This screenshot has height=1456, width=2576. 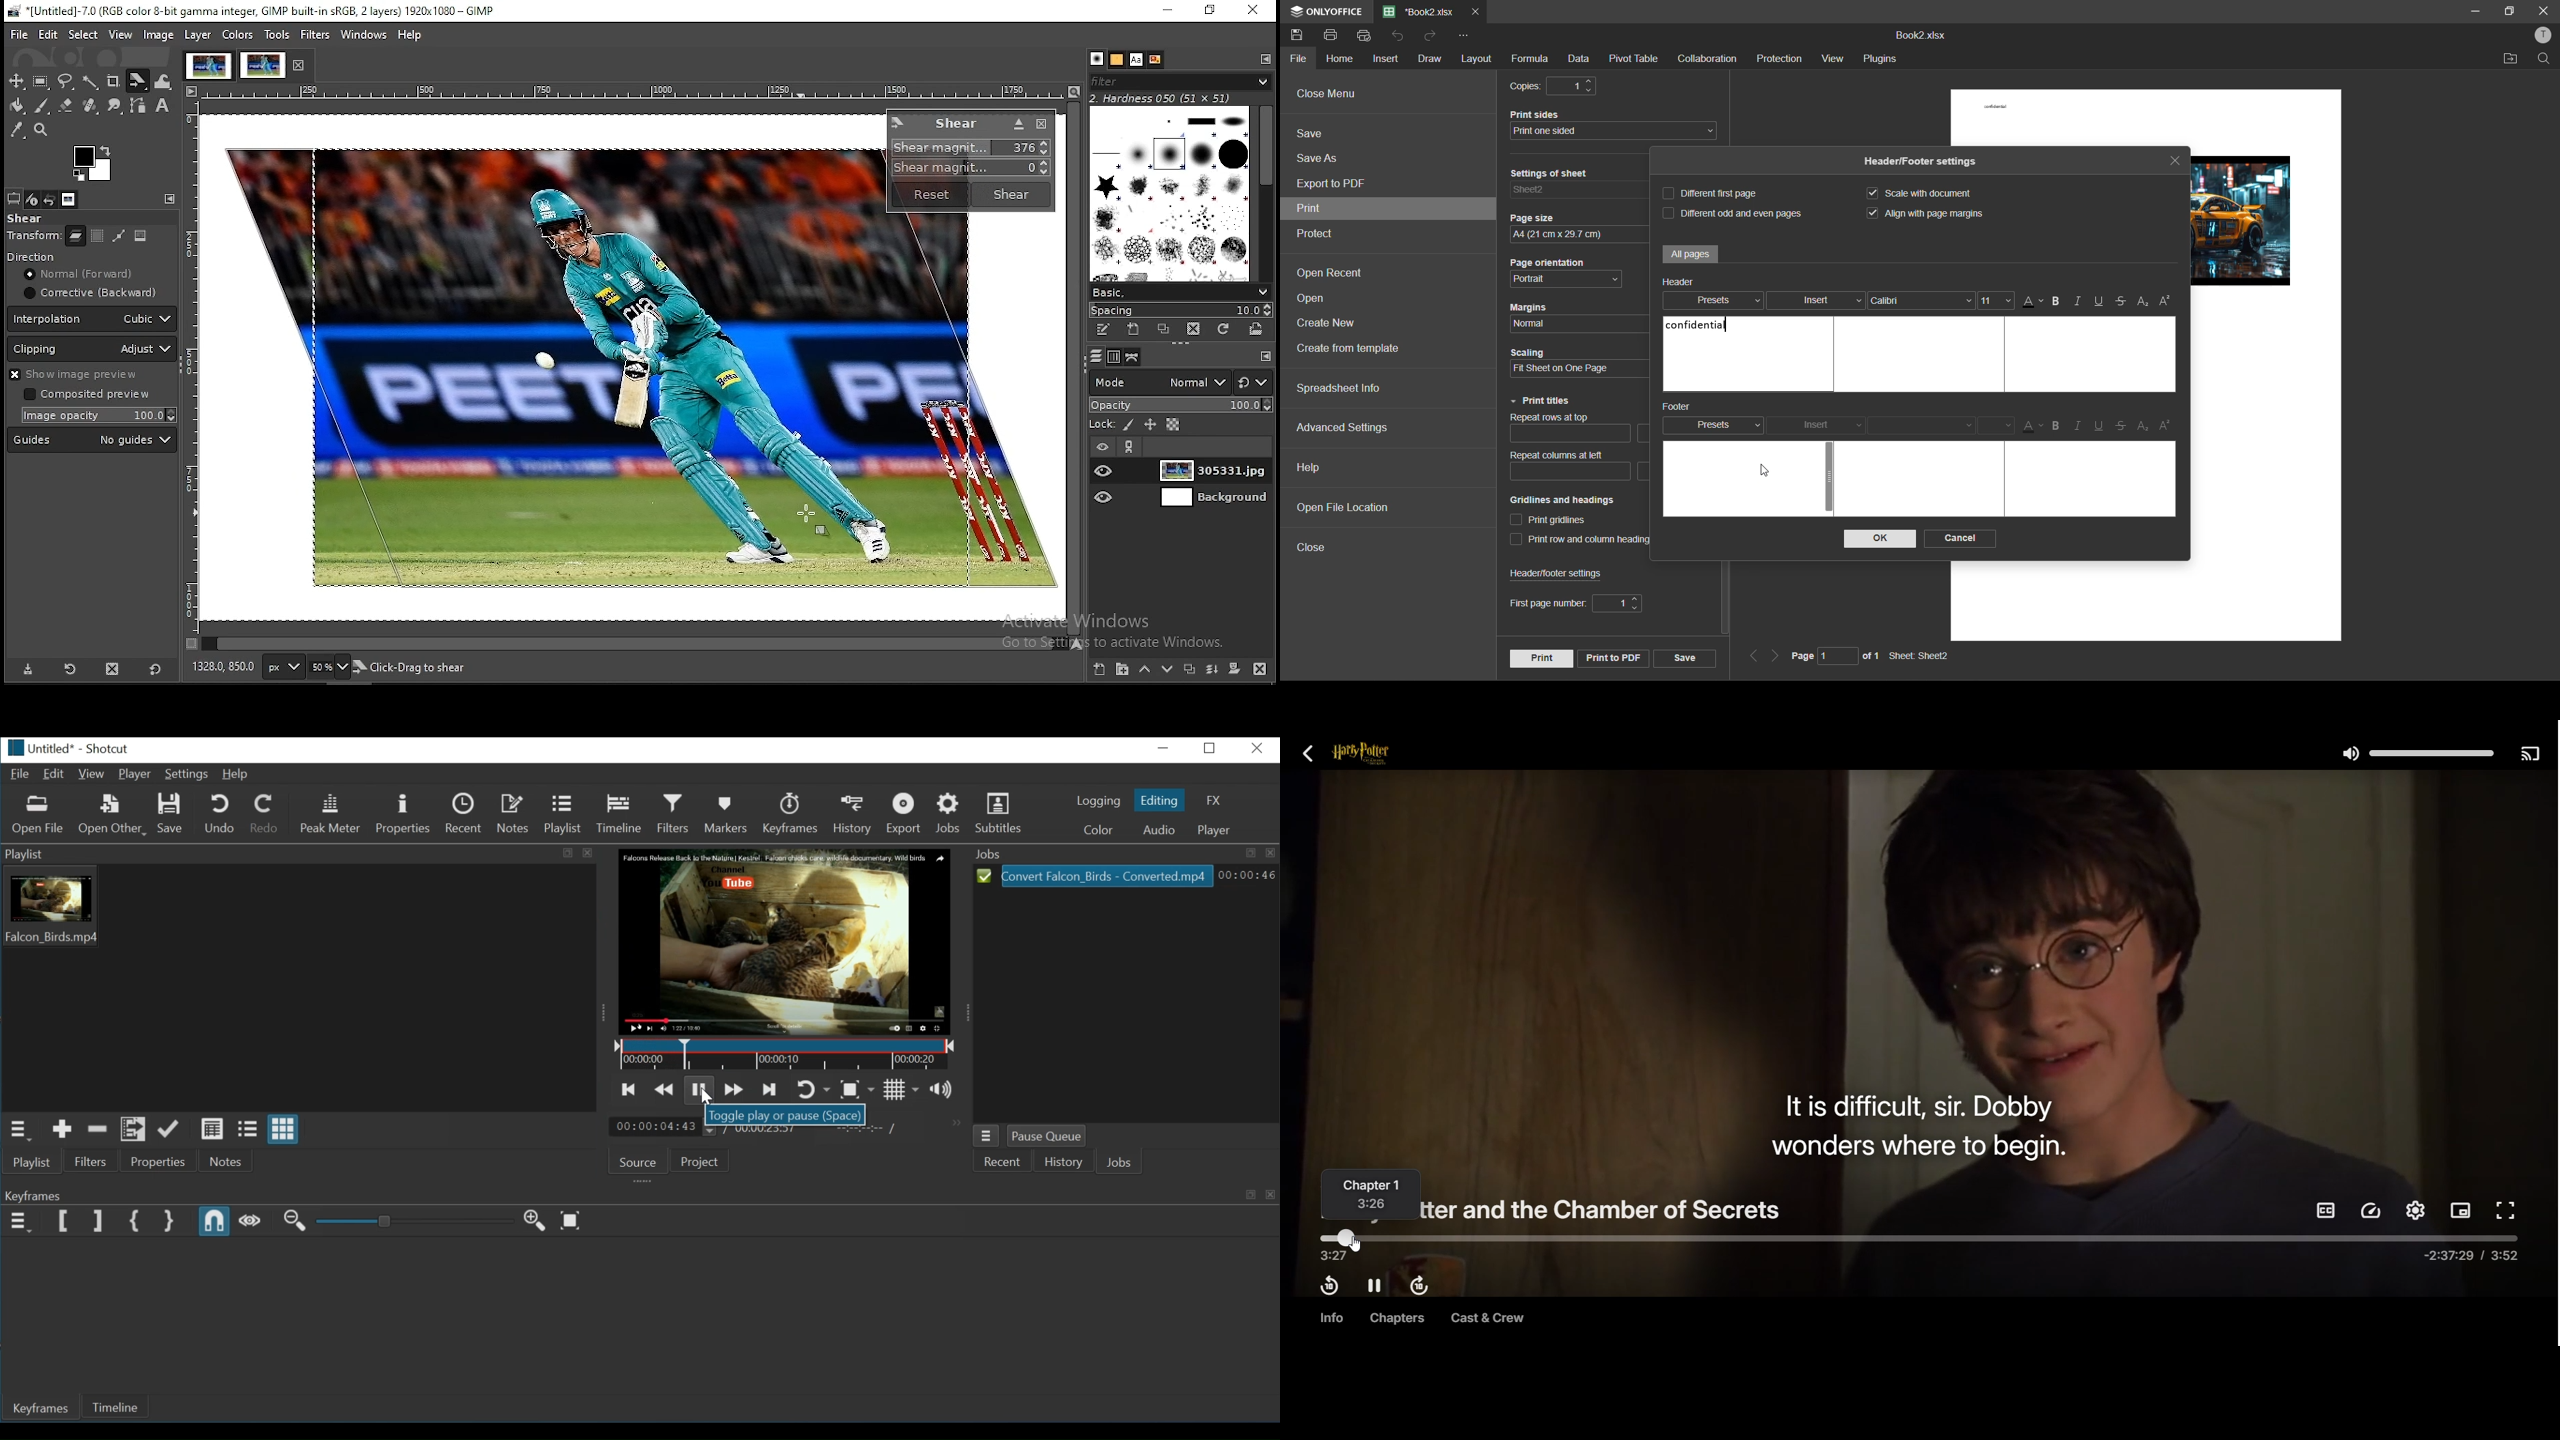 What do you see at coordinates (1685, 658) in the screenshot?
I see `save` at bounding box center [1685, 658].